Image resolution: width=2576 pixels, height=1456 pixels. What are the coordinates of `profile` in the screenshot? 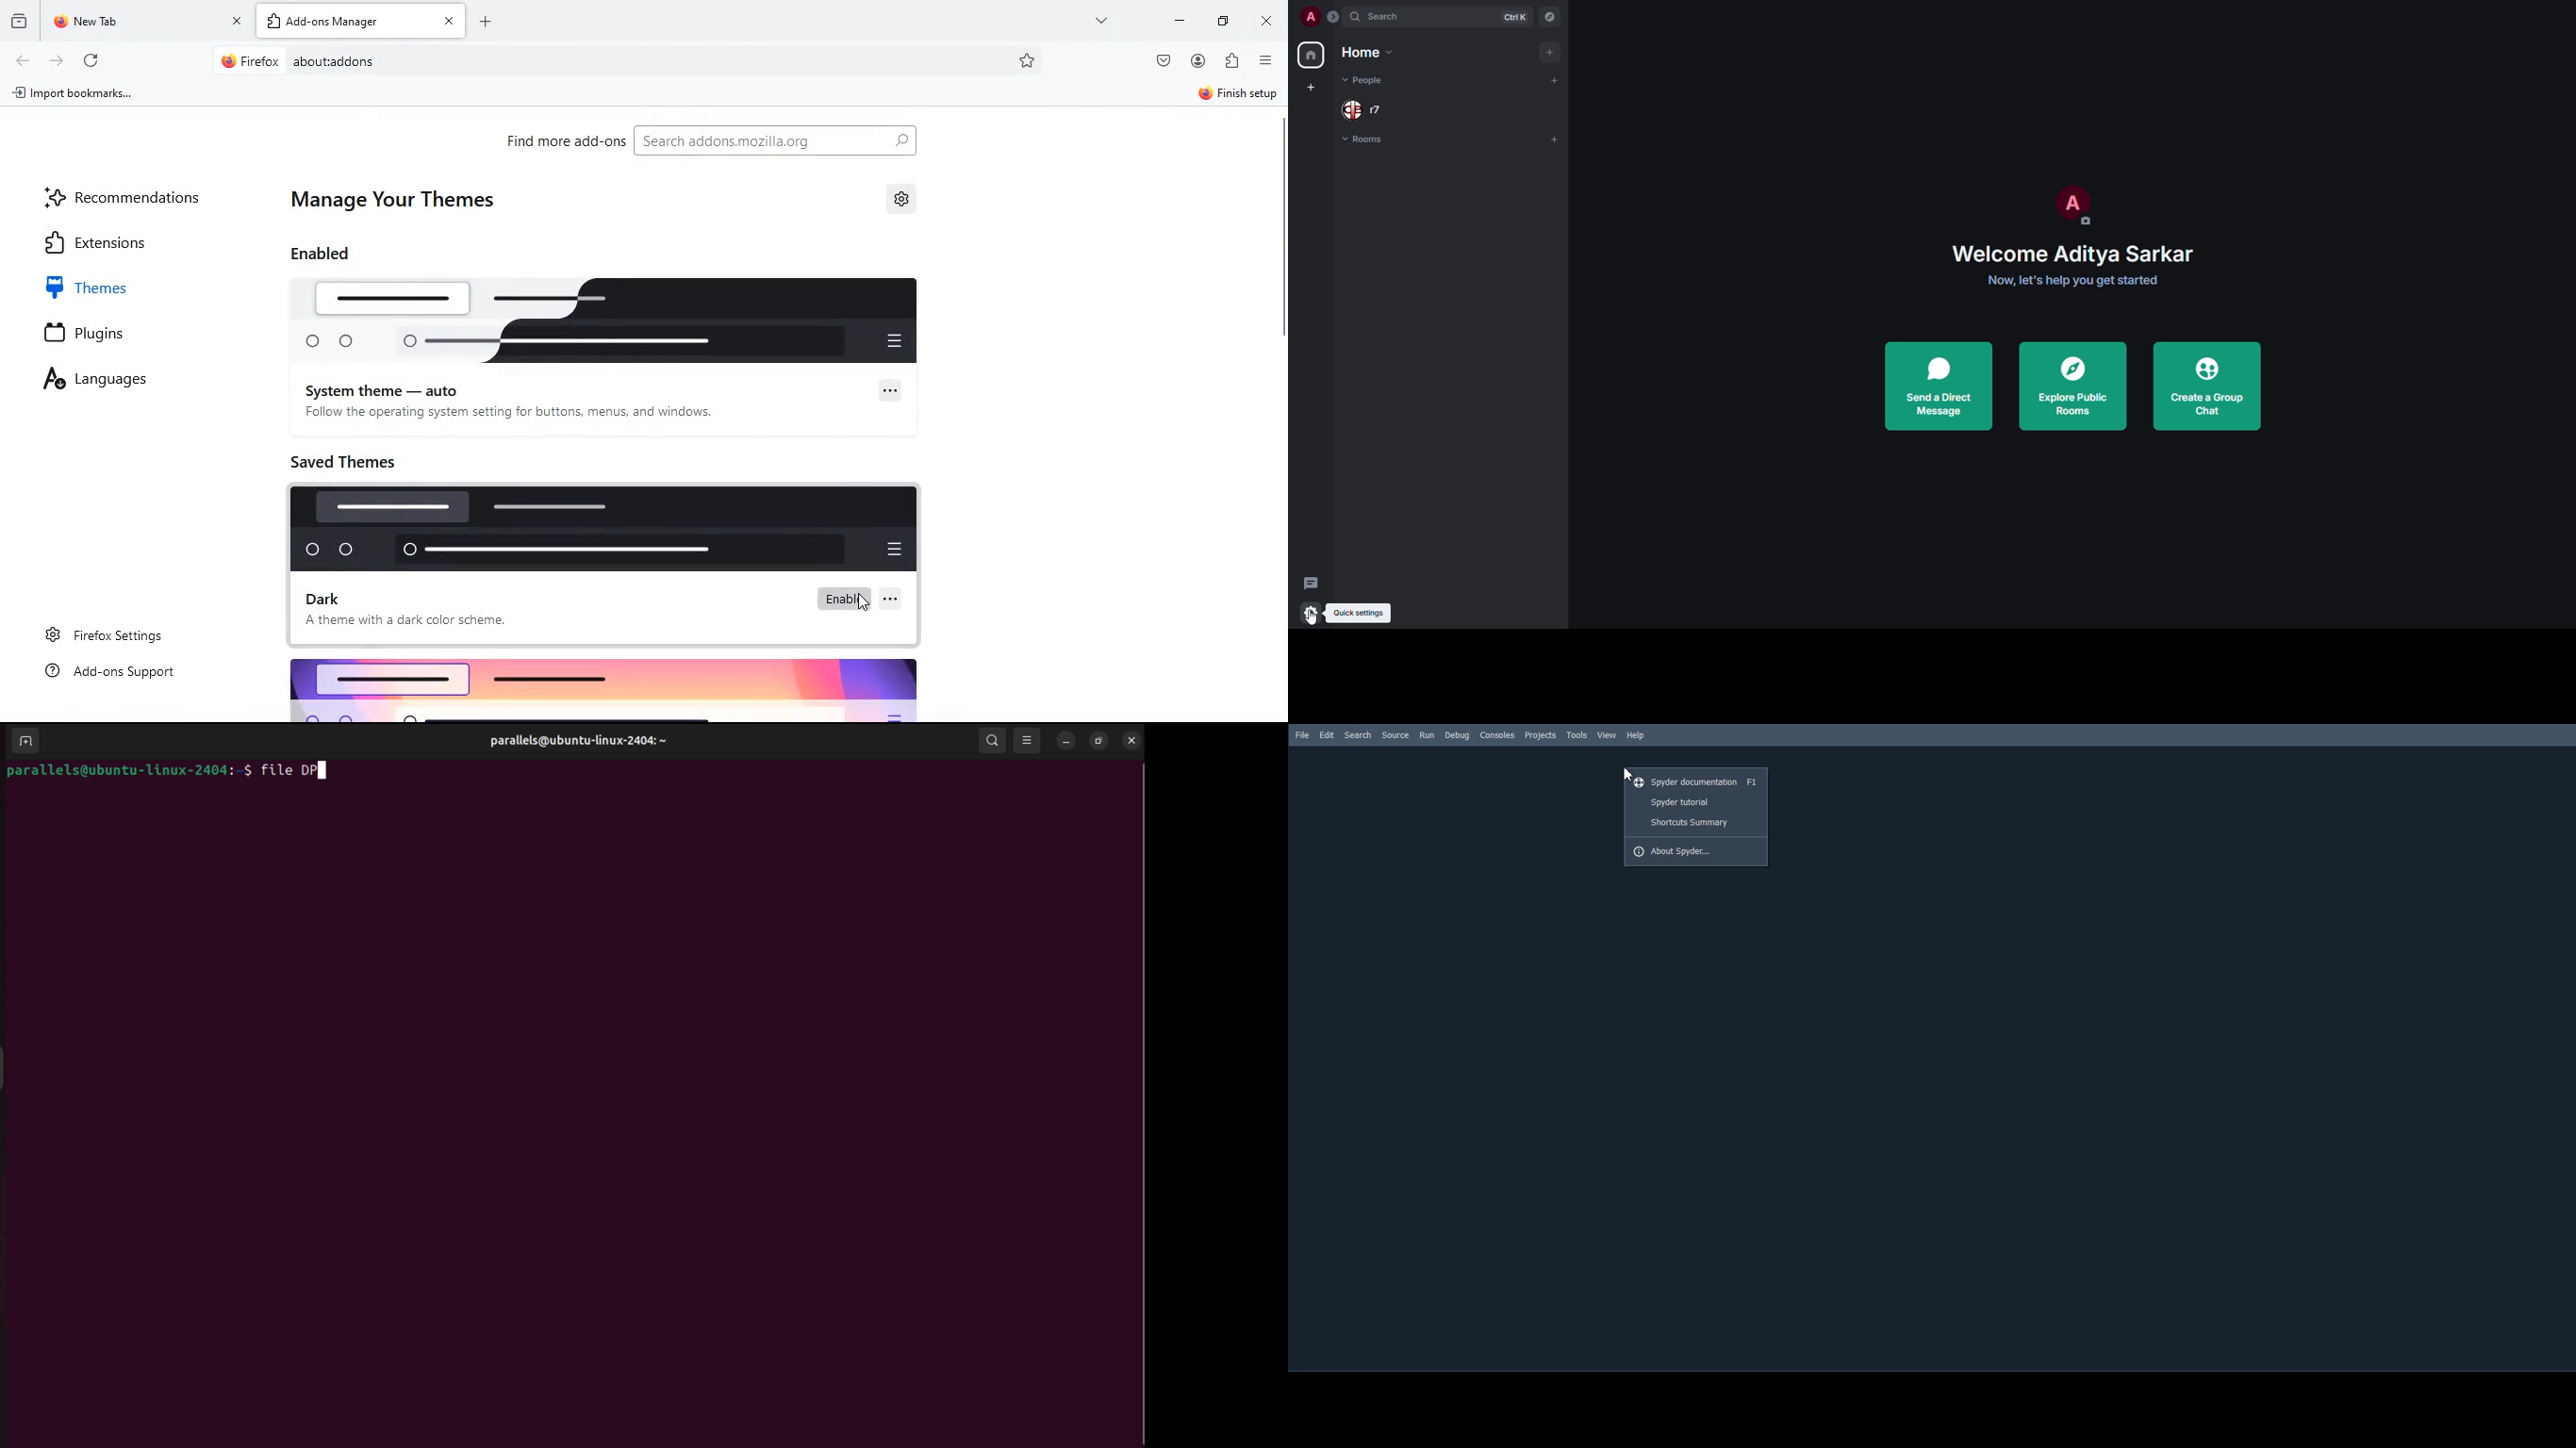 It's located at (1309, 17).